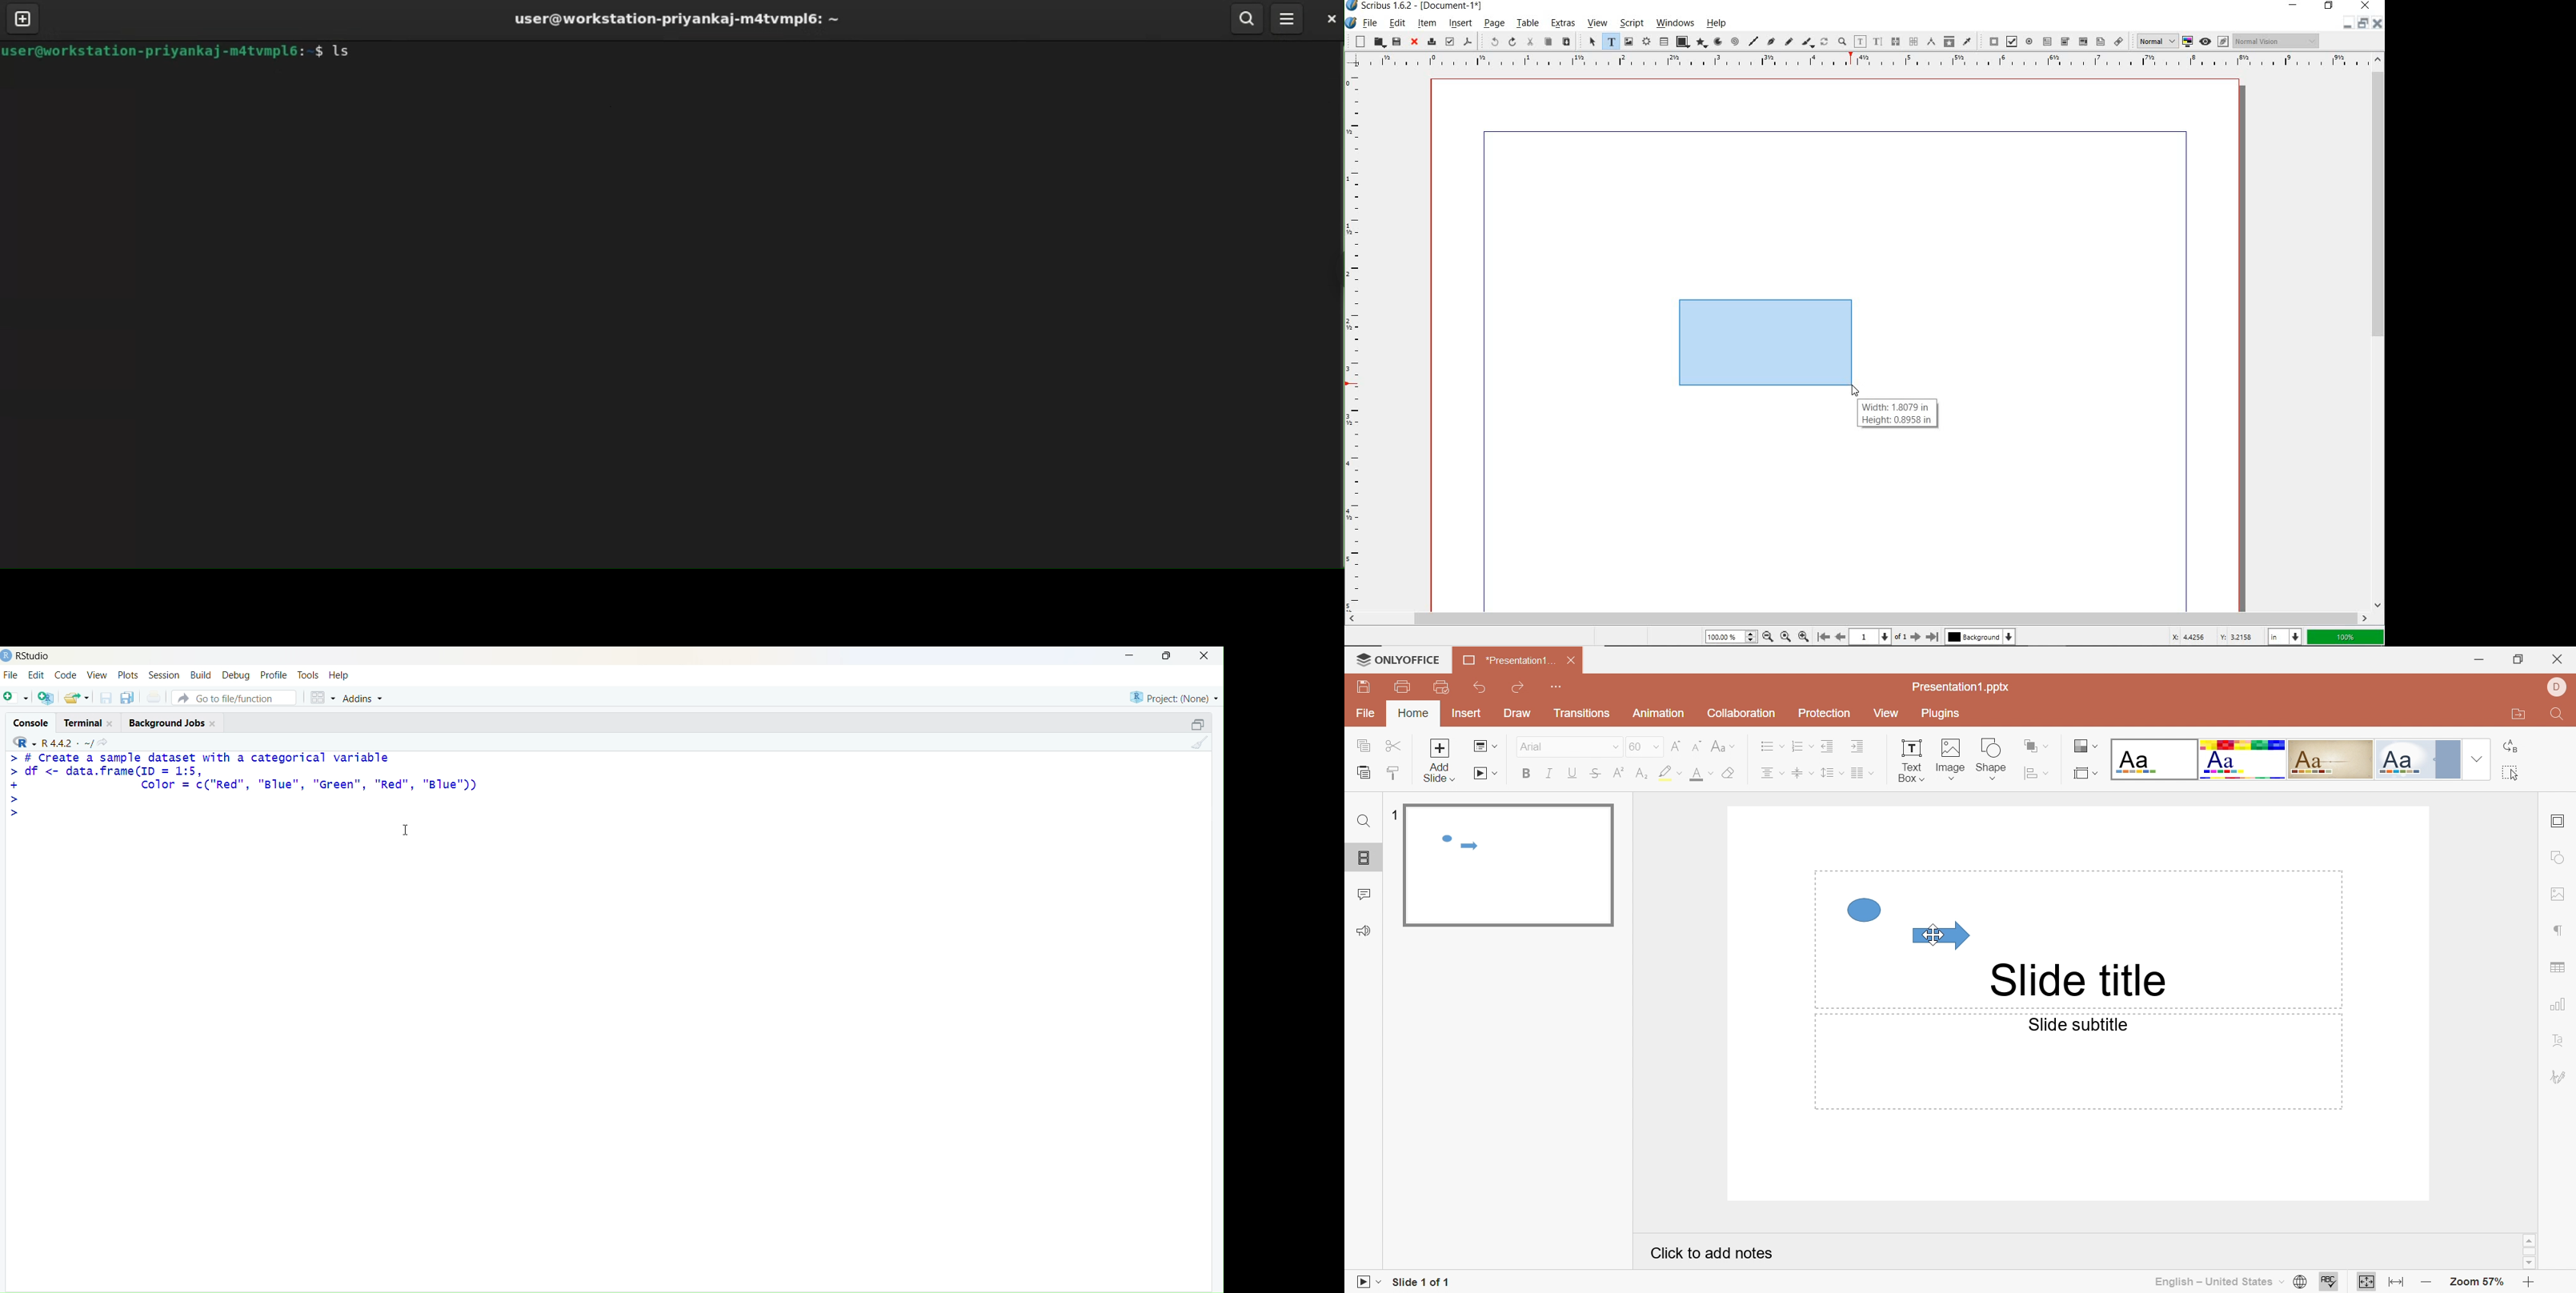  I want to click on edit, so click(1396, 24).